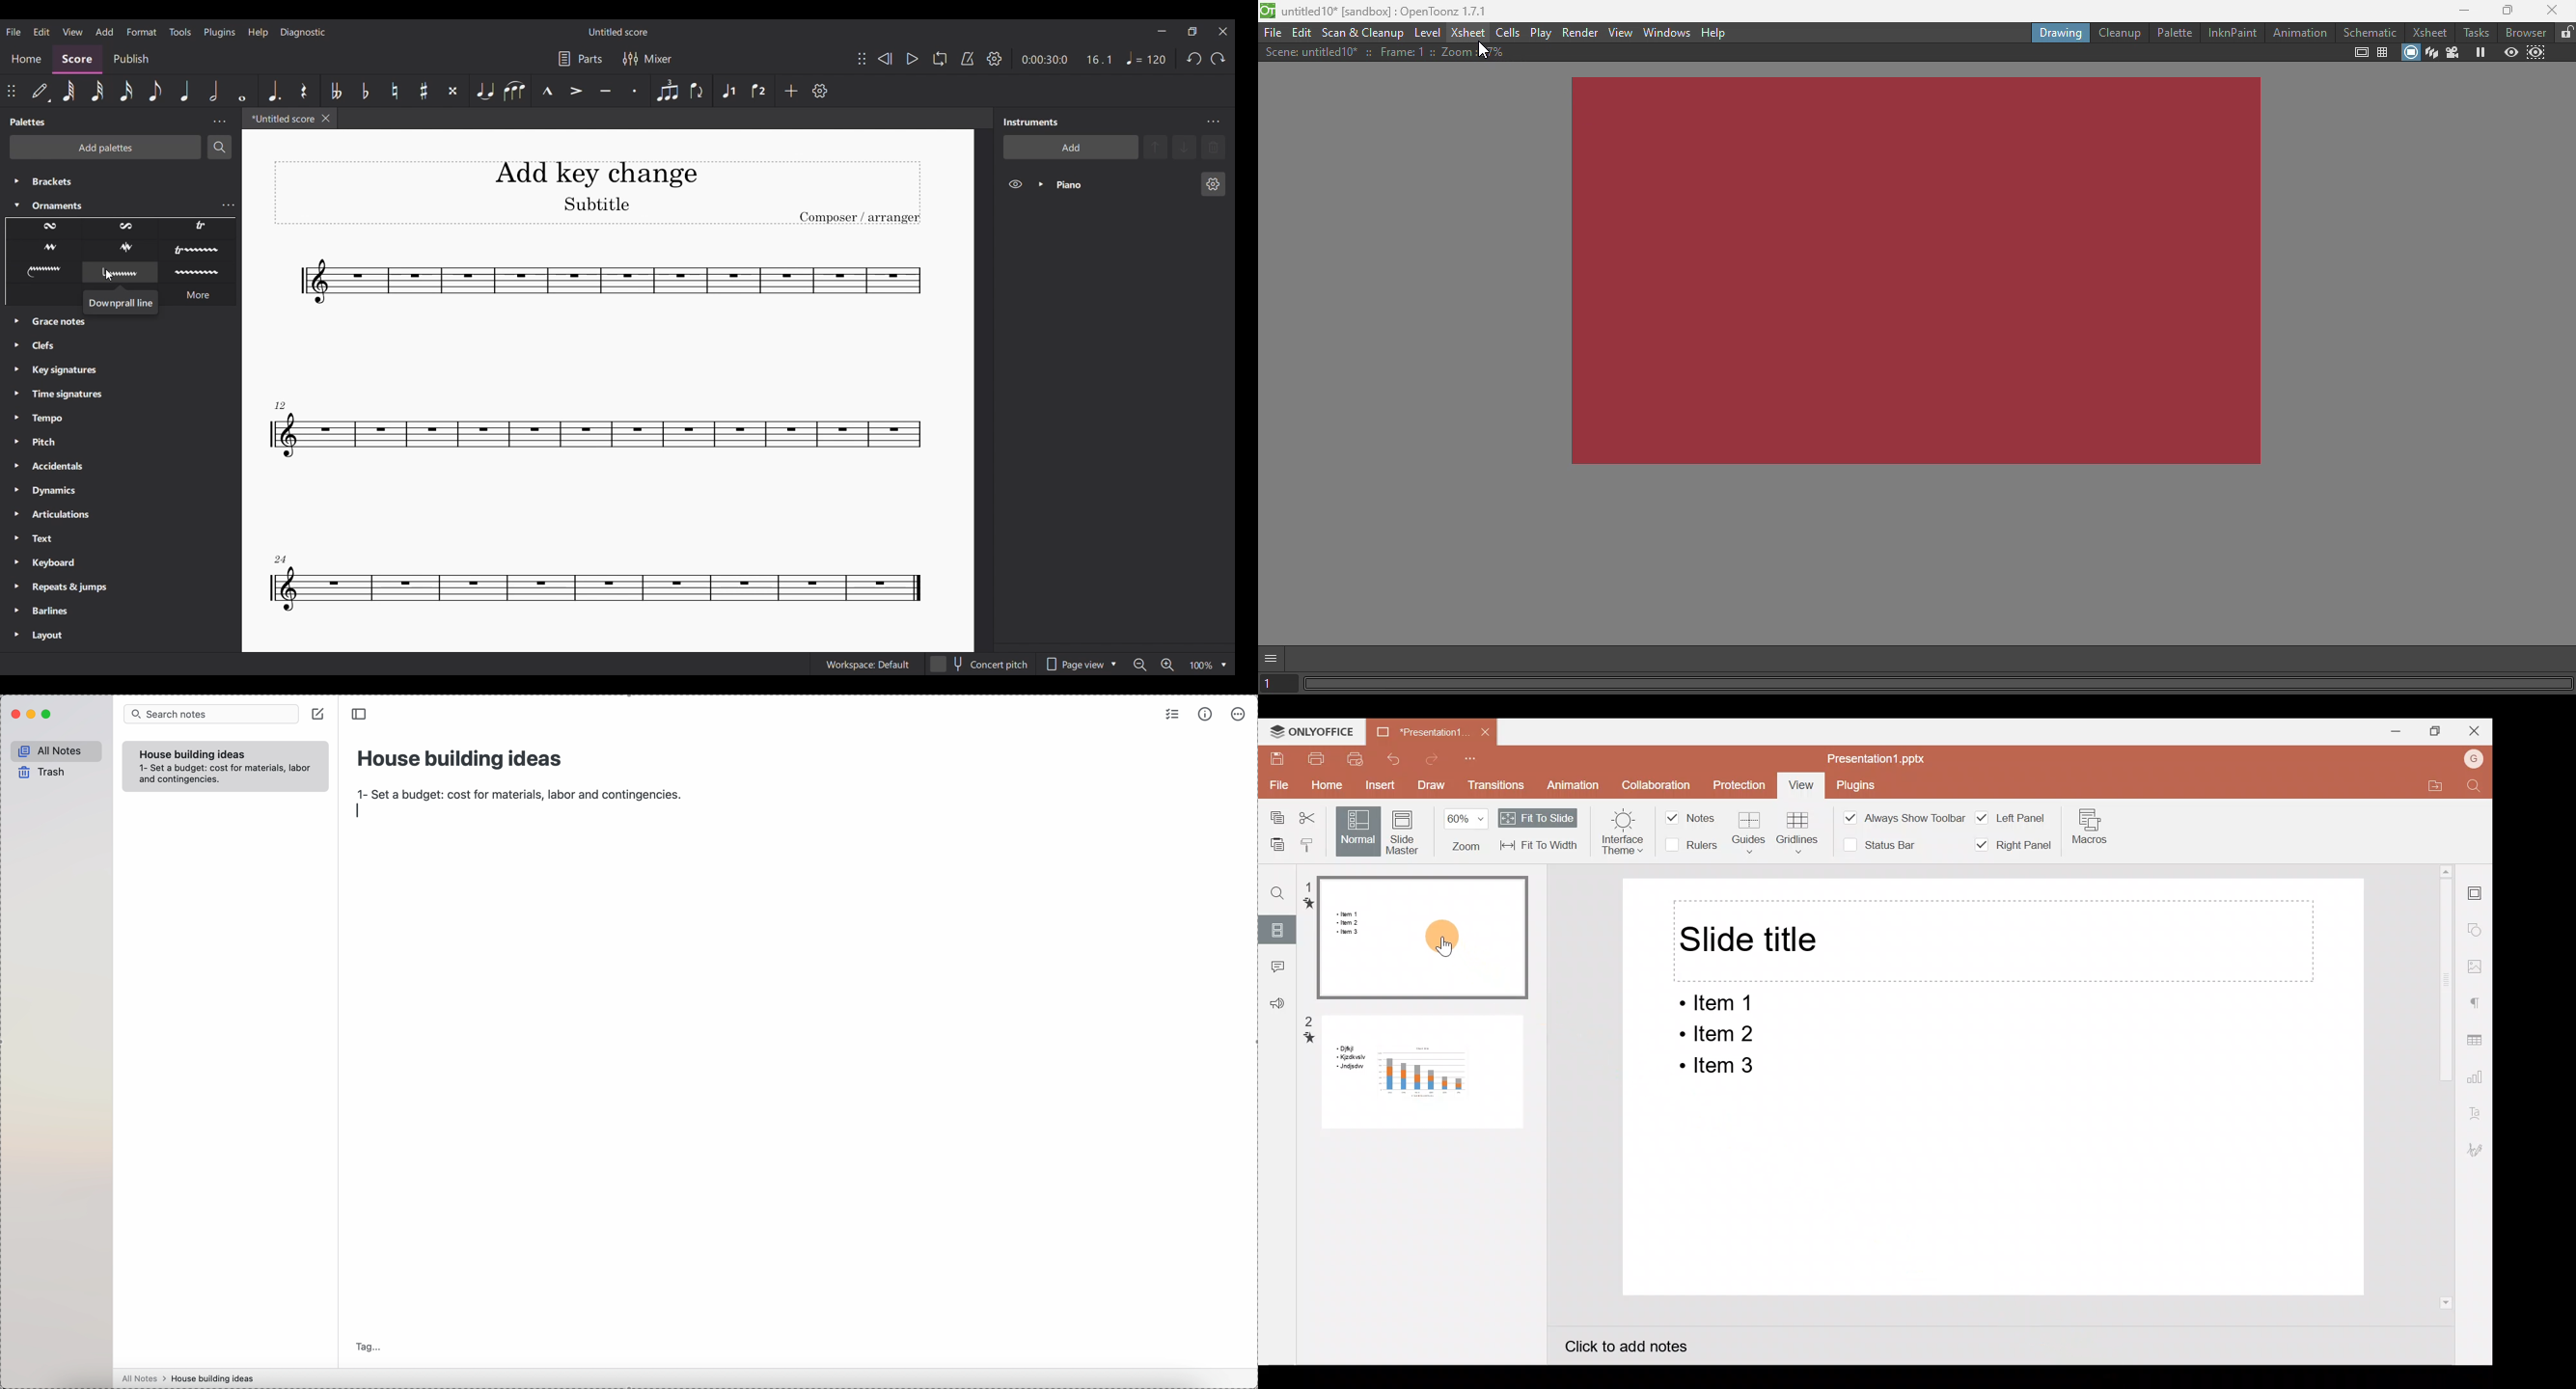  Describe the element at coordinates (1539, 844) in the screenshot. I see `Fit to width` at that location.